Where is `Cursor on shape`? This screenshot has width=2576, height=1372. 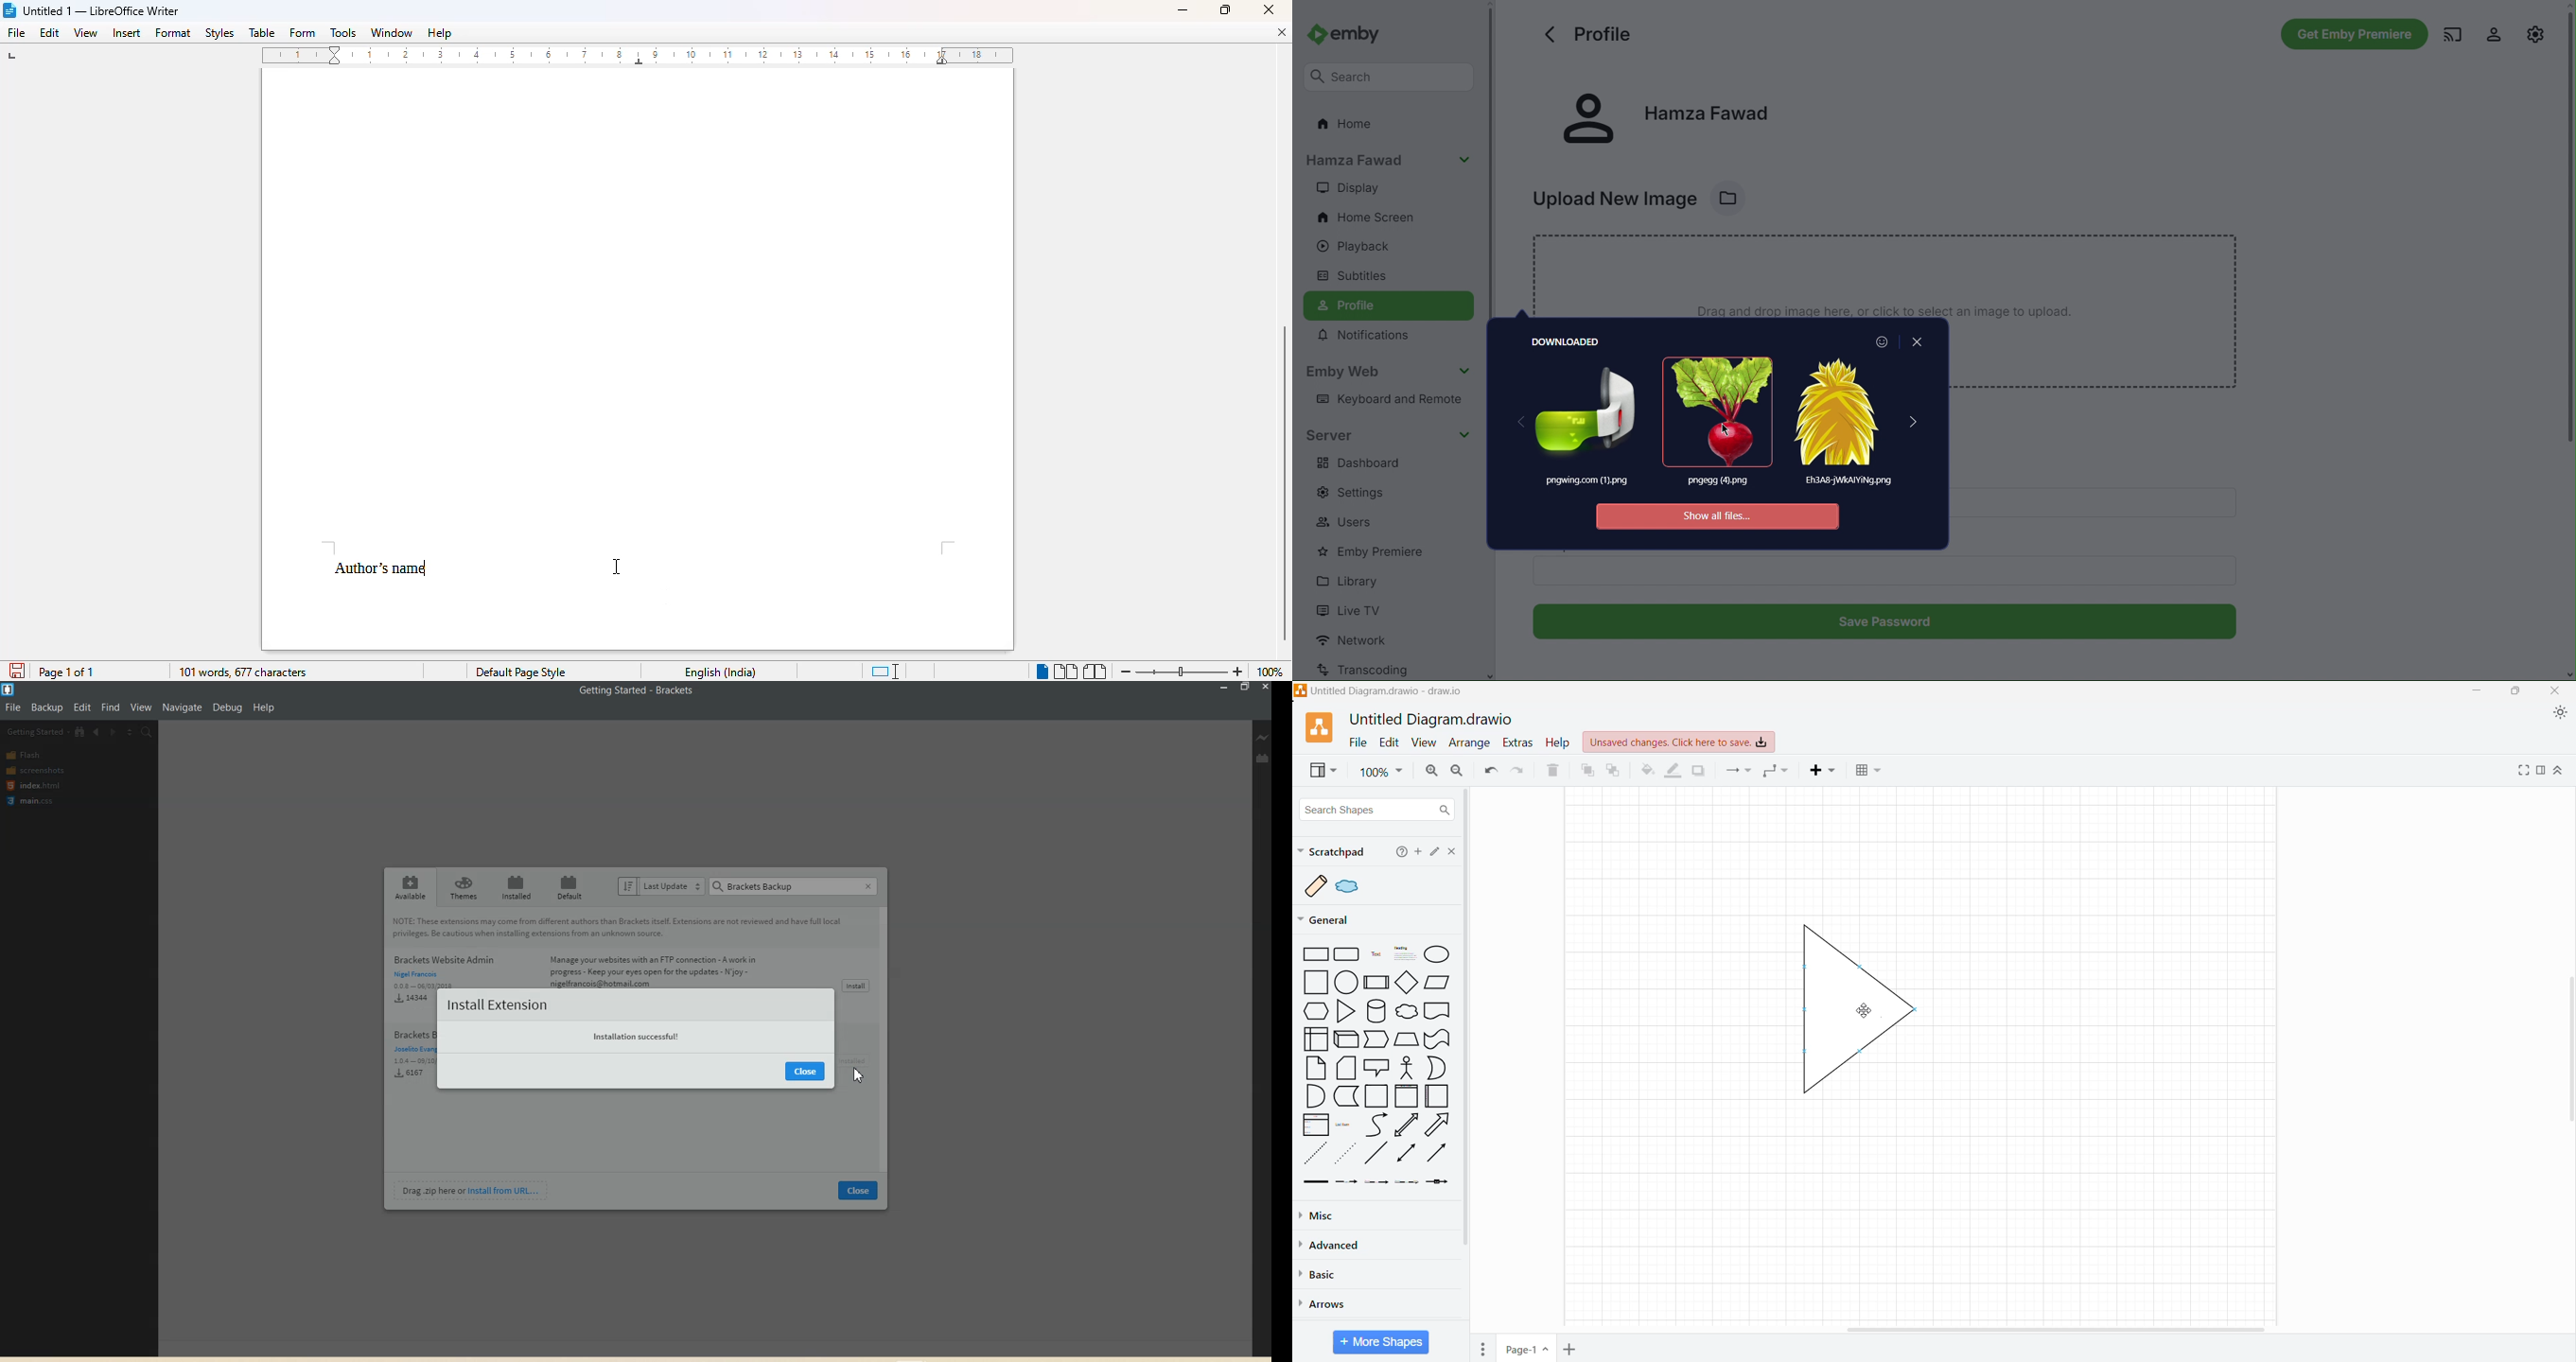 Cursor on shape is located at coordinates (1858, 1008).